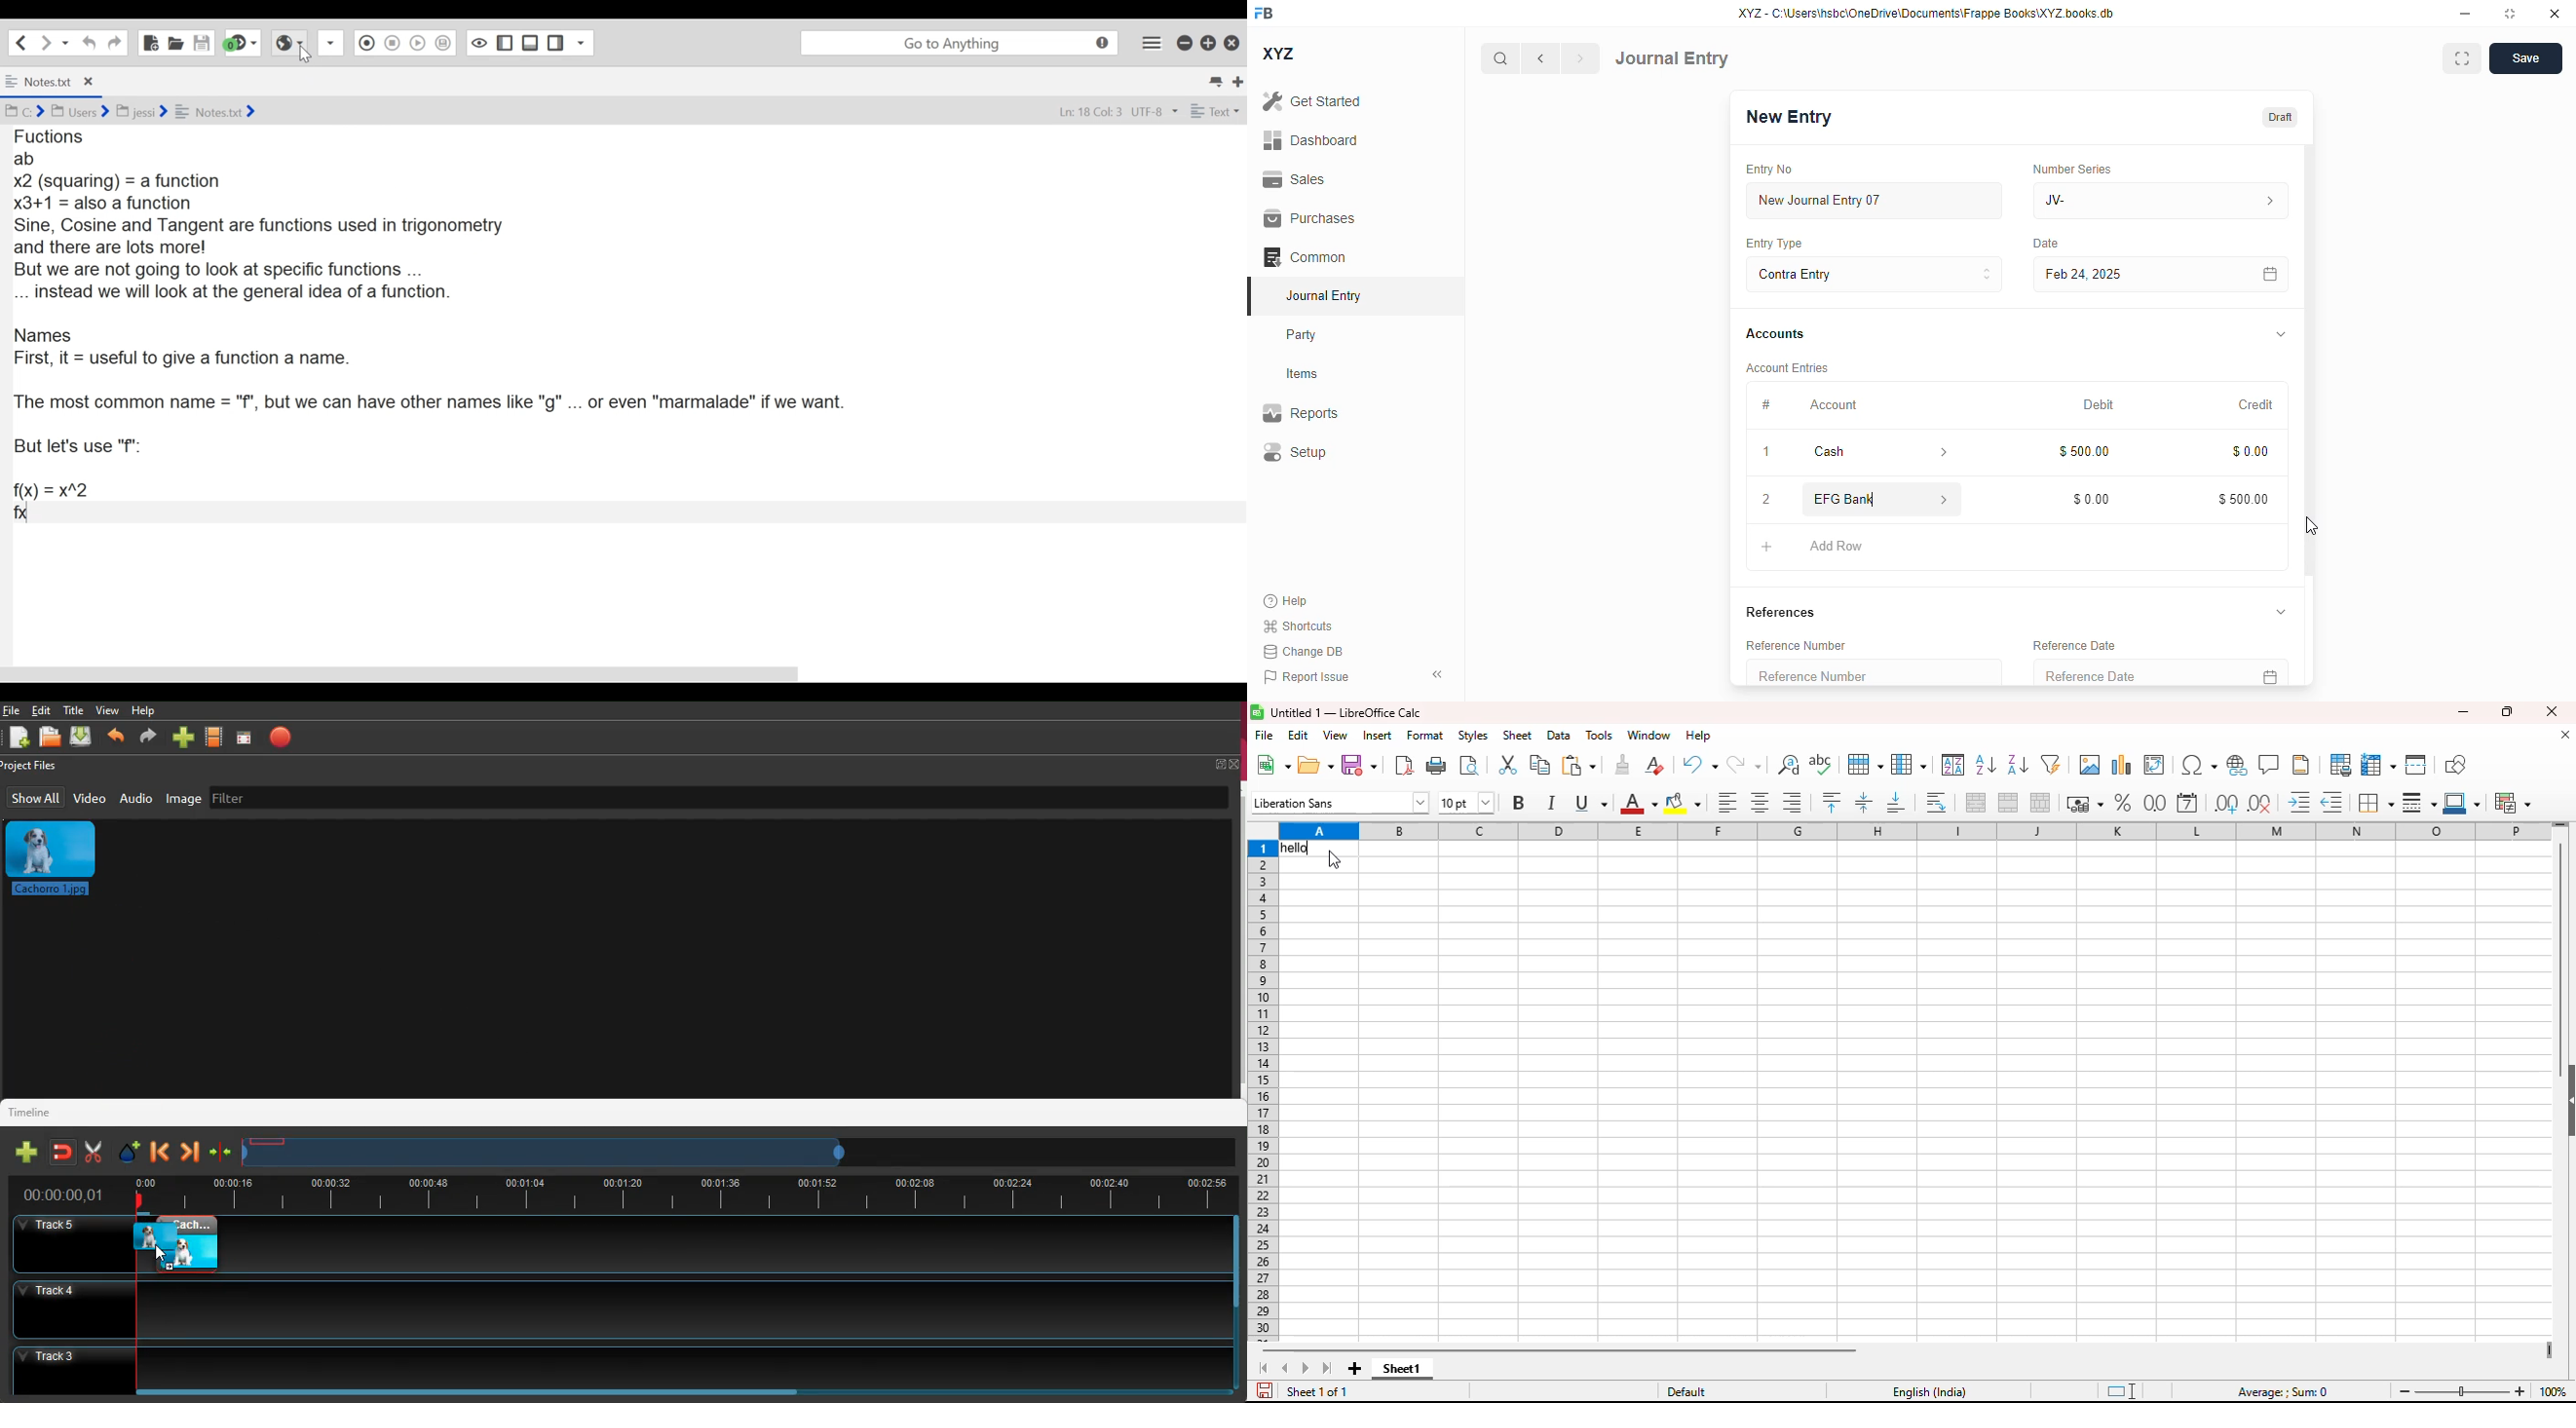 The width and height of the screenshot is (2576, 1428). I want to click on $500.00, so click(2245, 499).